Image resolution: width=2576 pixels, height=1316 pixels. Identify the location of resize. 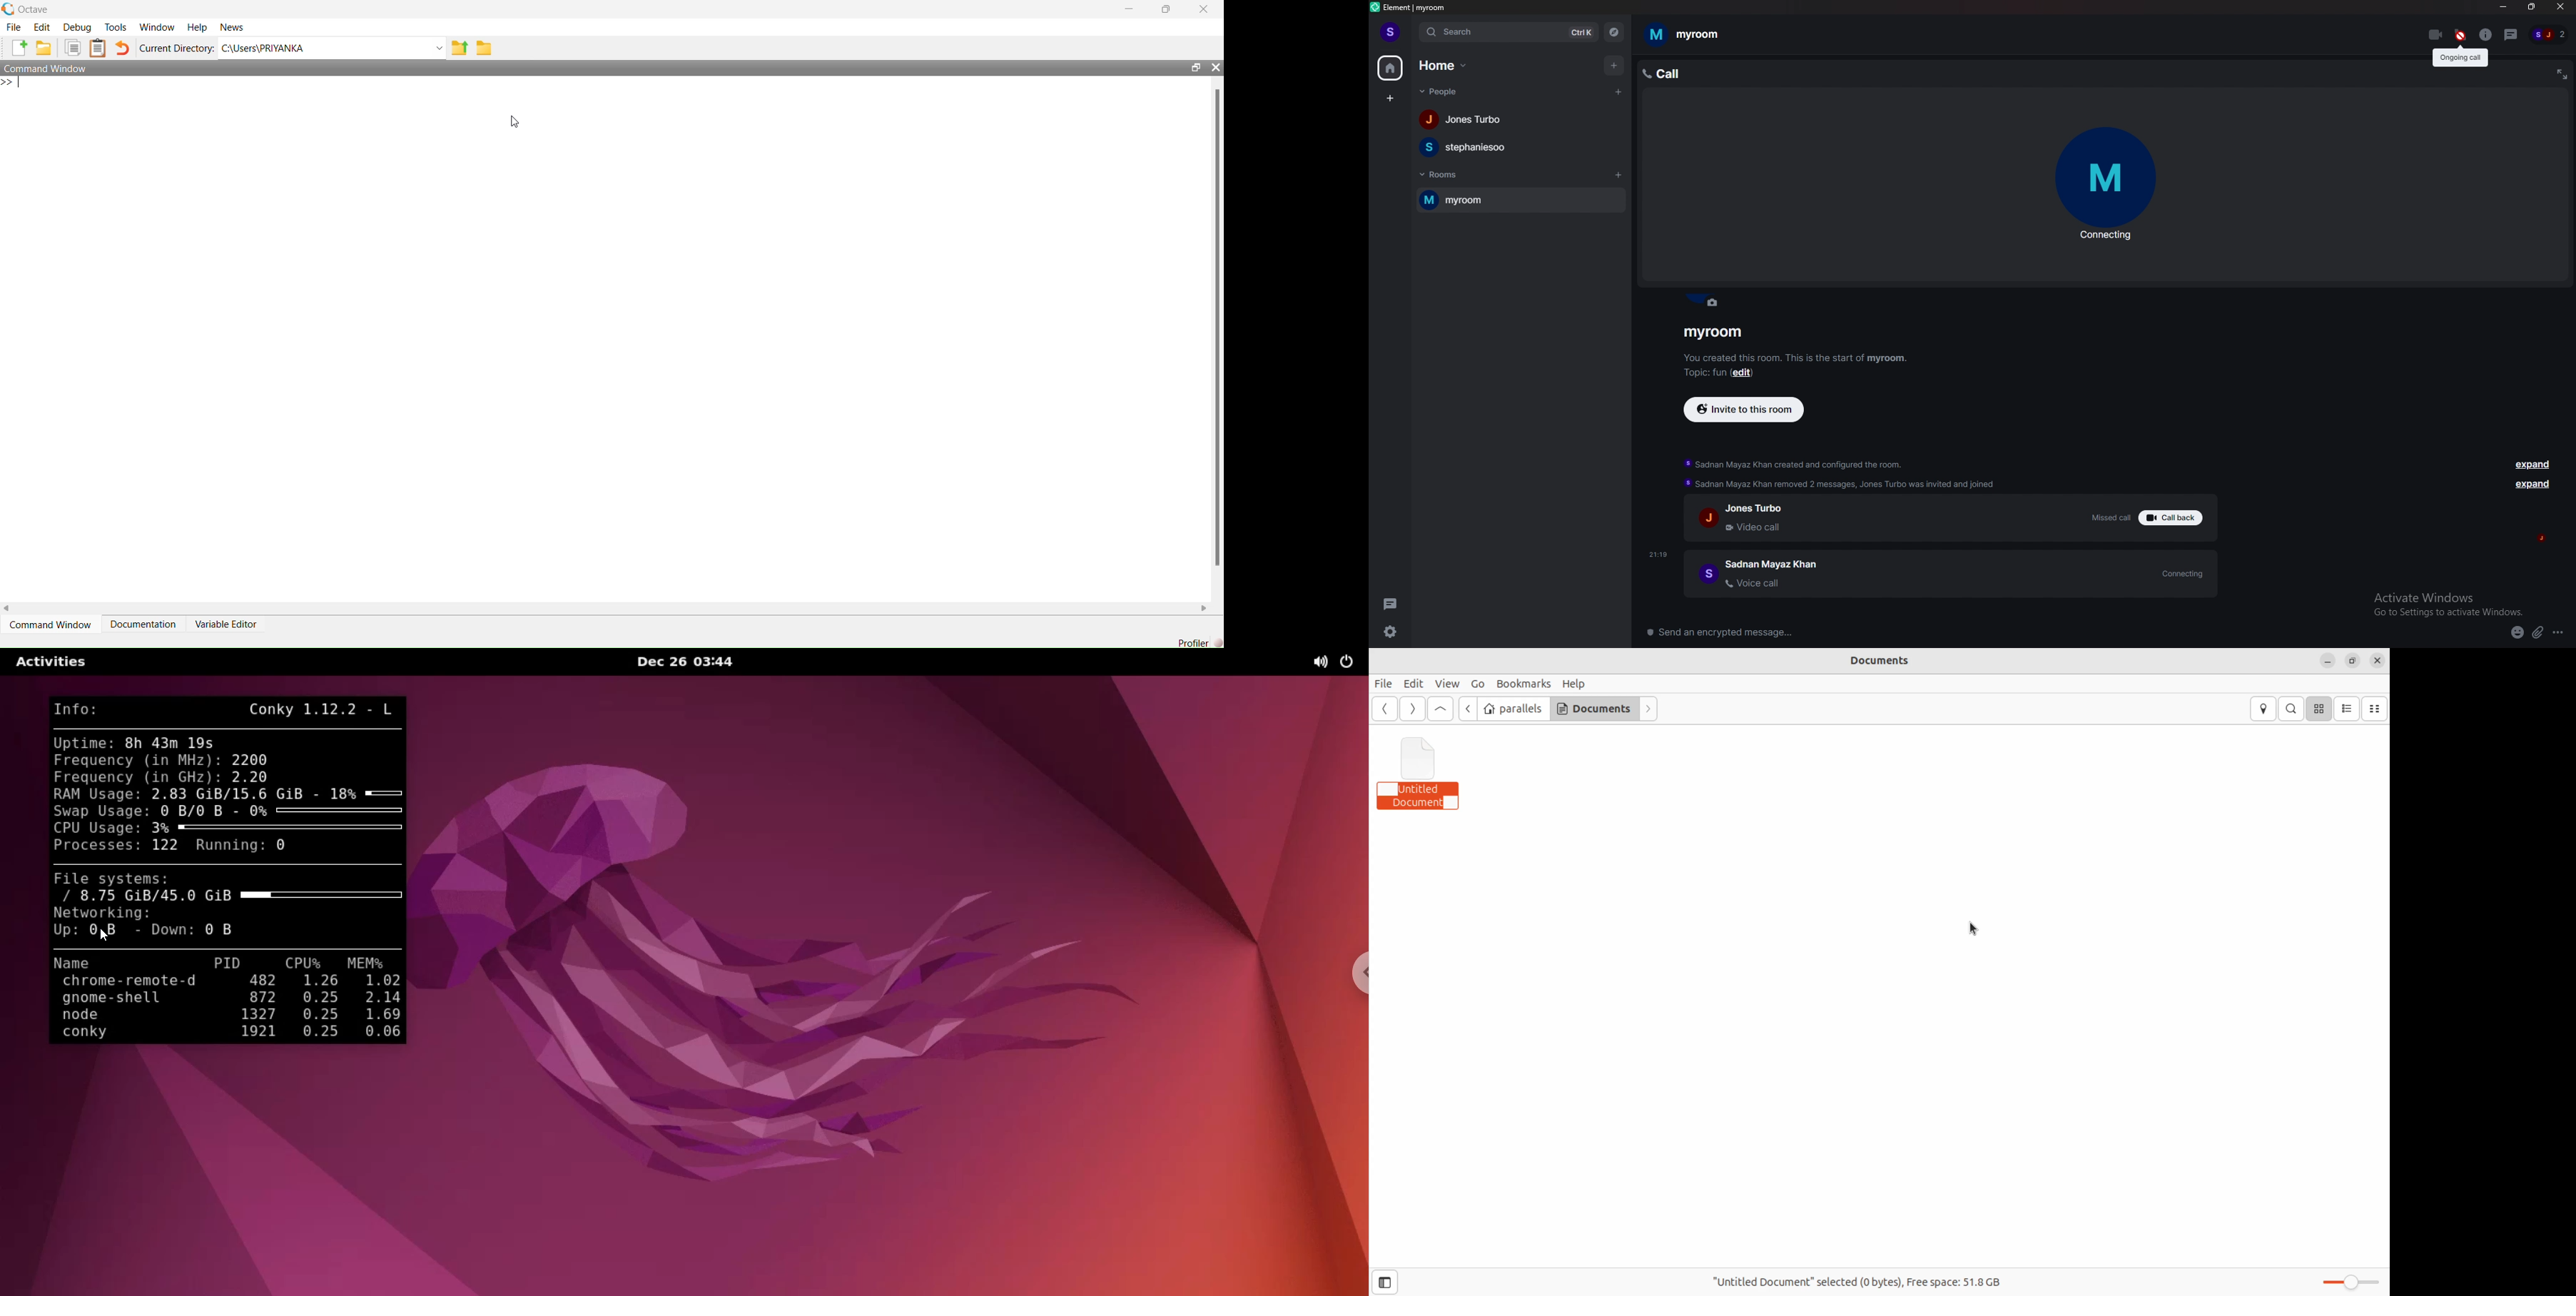
(2529, 6).